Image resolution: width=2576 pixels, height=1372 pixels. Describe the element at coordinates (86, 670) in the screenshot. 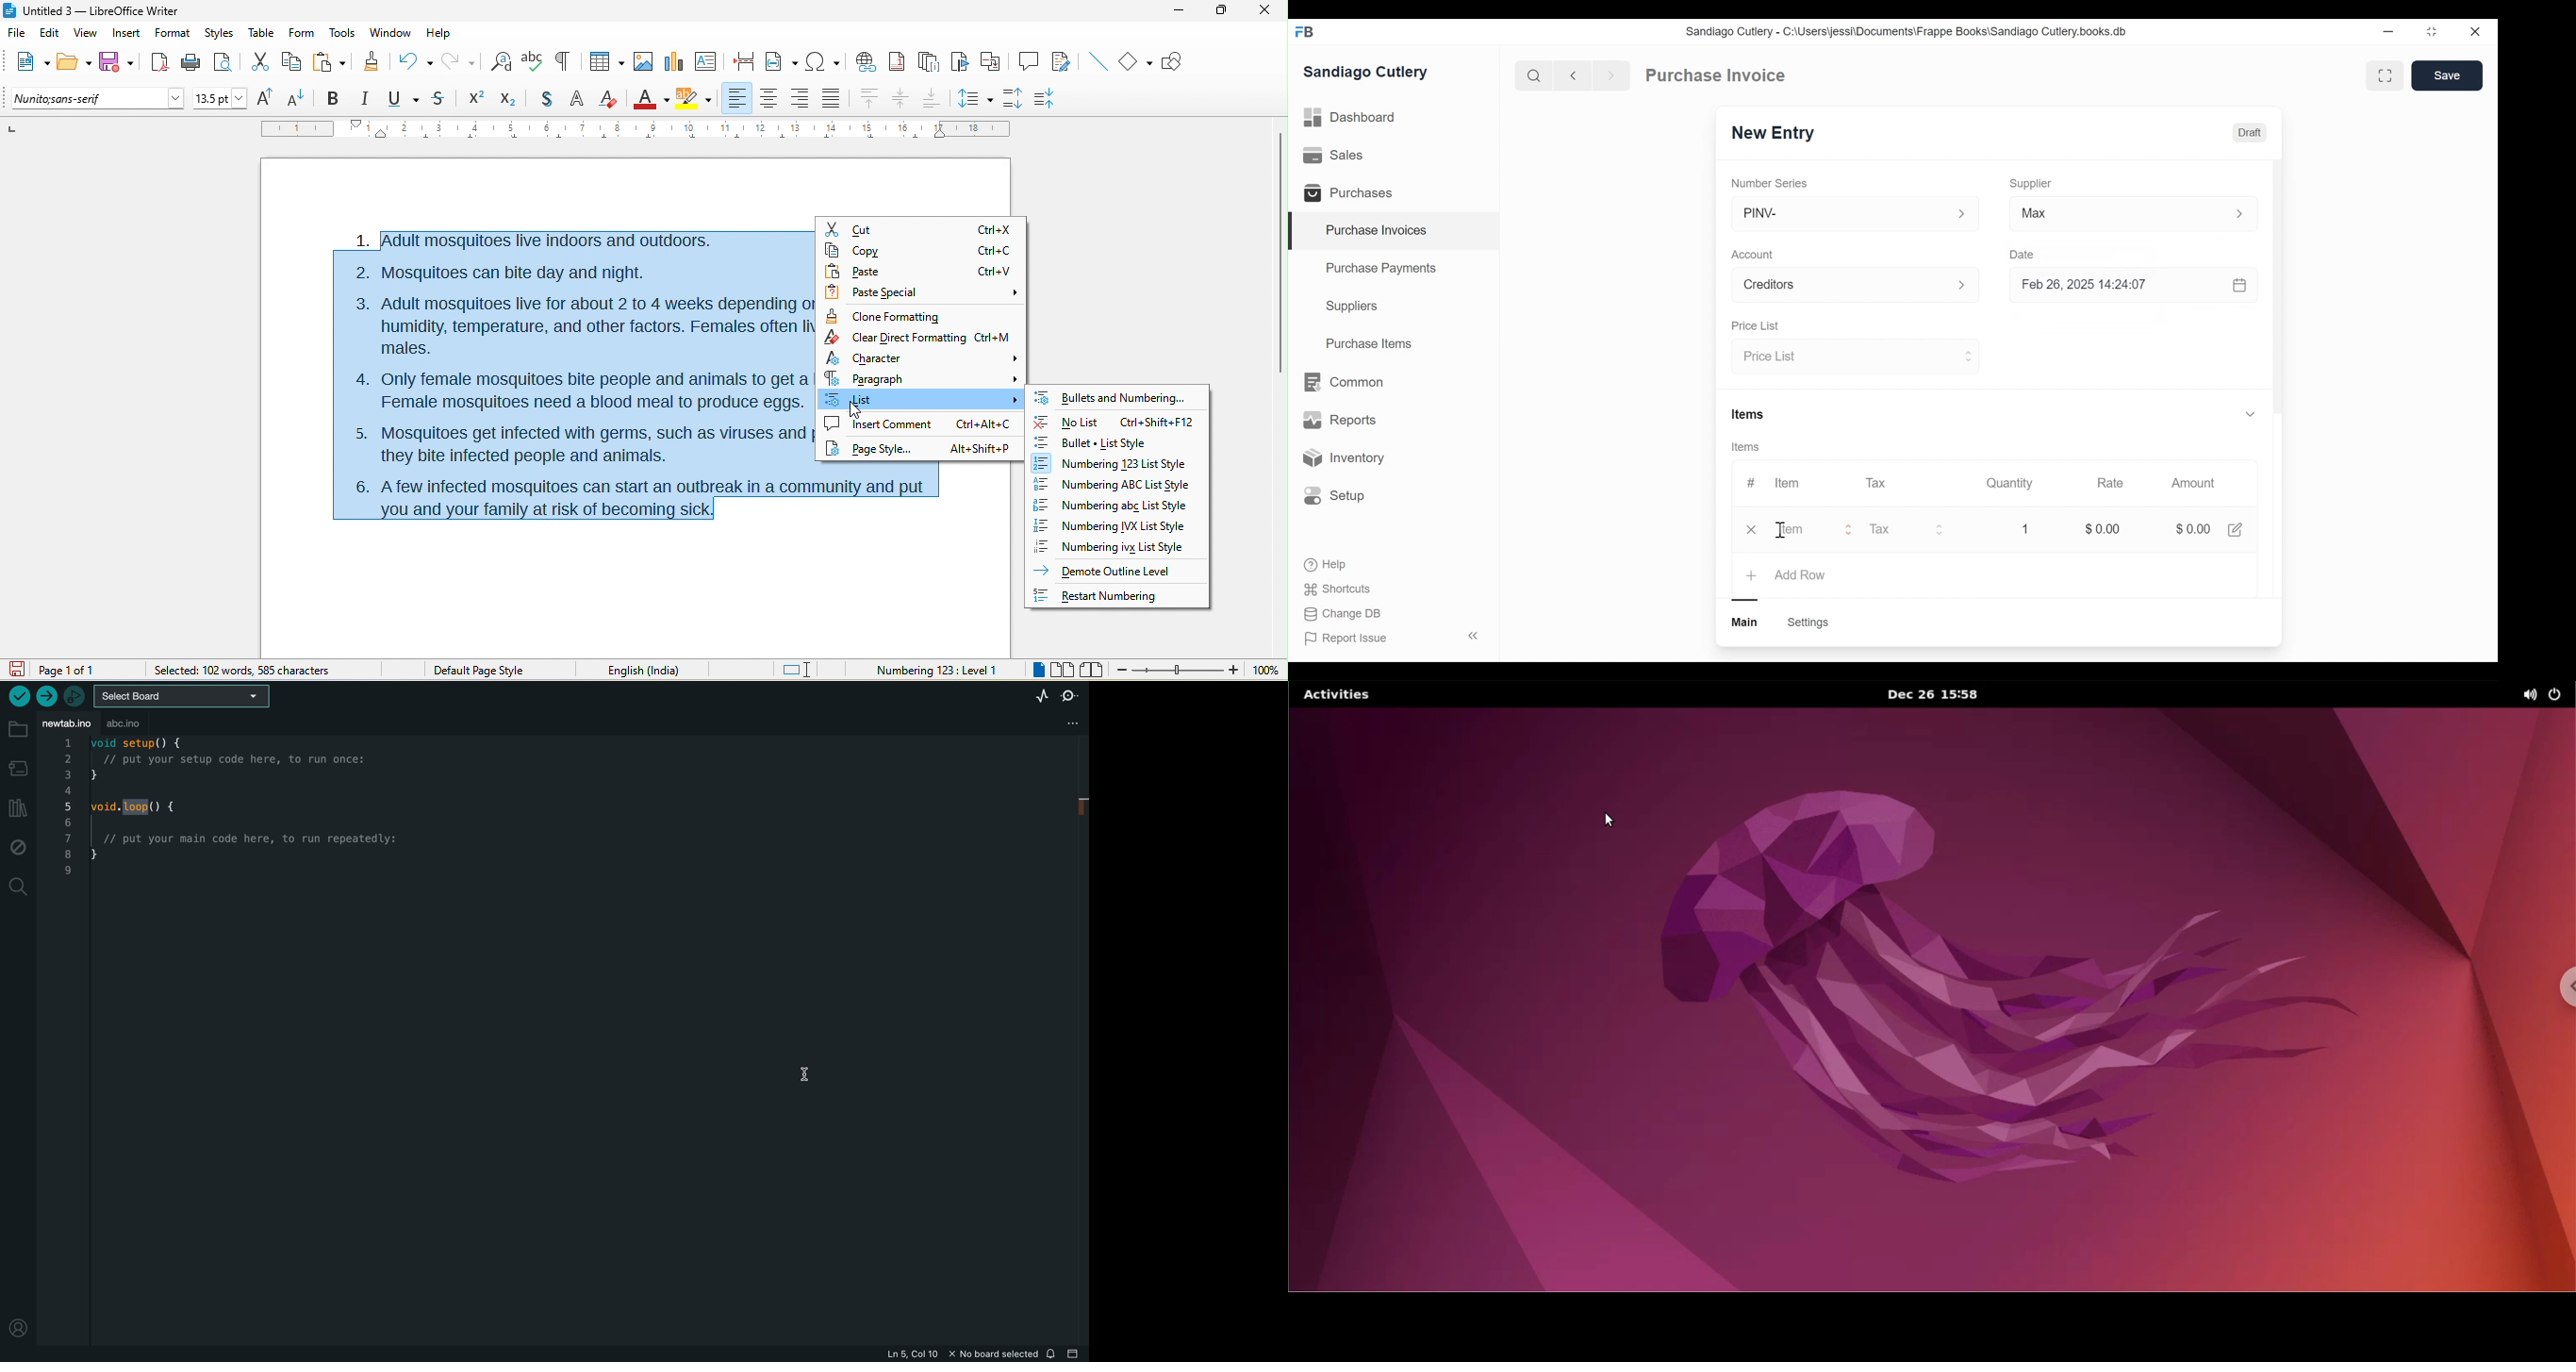

I see `page 1 of 1` at that location.